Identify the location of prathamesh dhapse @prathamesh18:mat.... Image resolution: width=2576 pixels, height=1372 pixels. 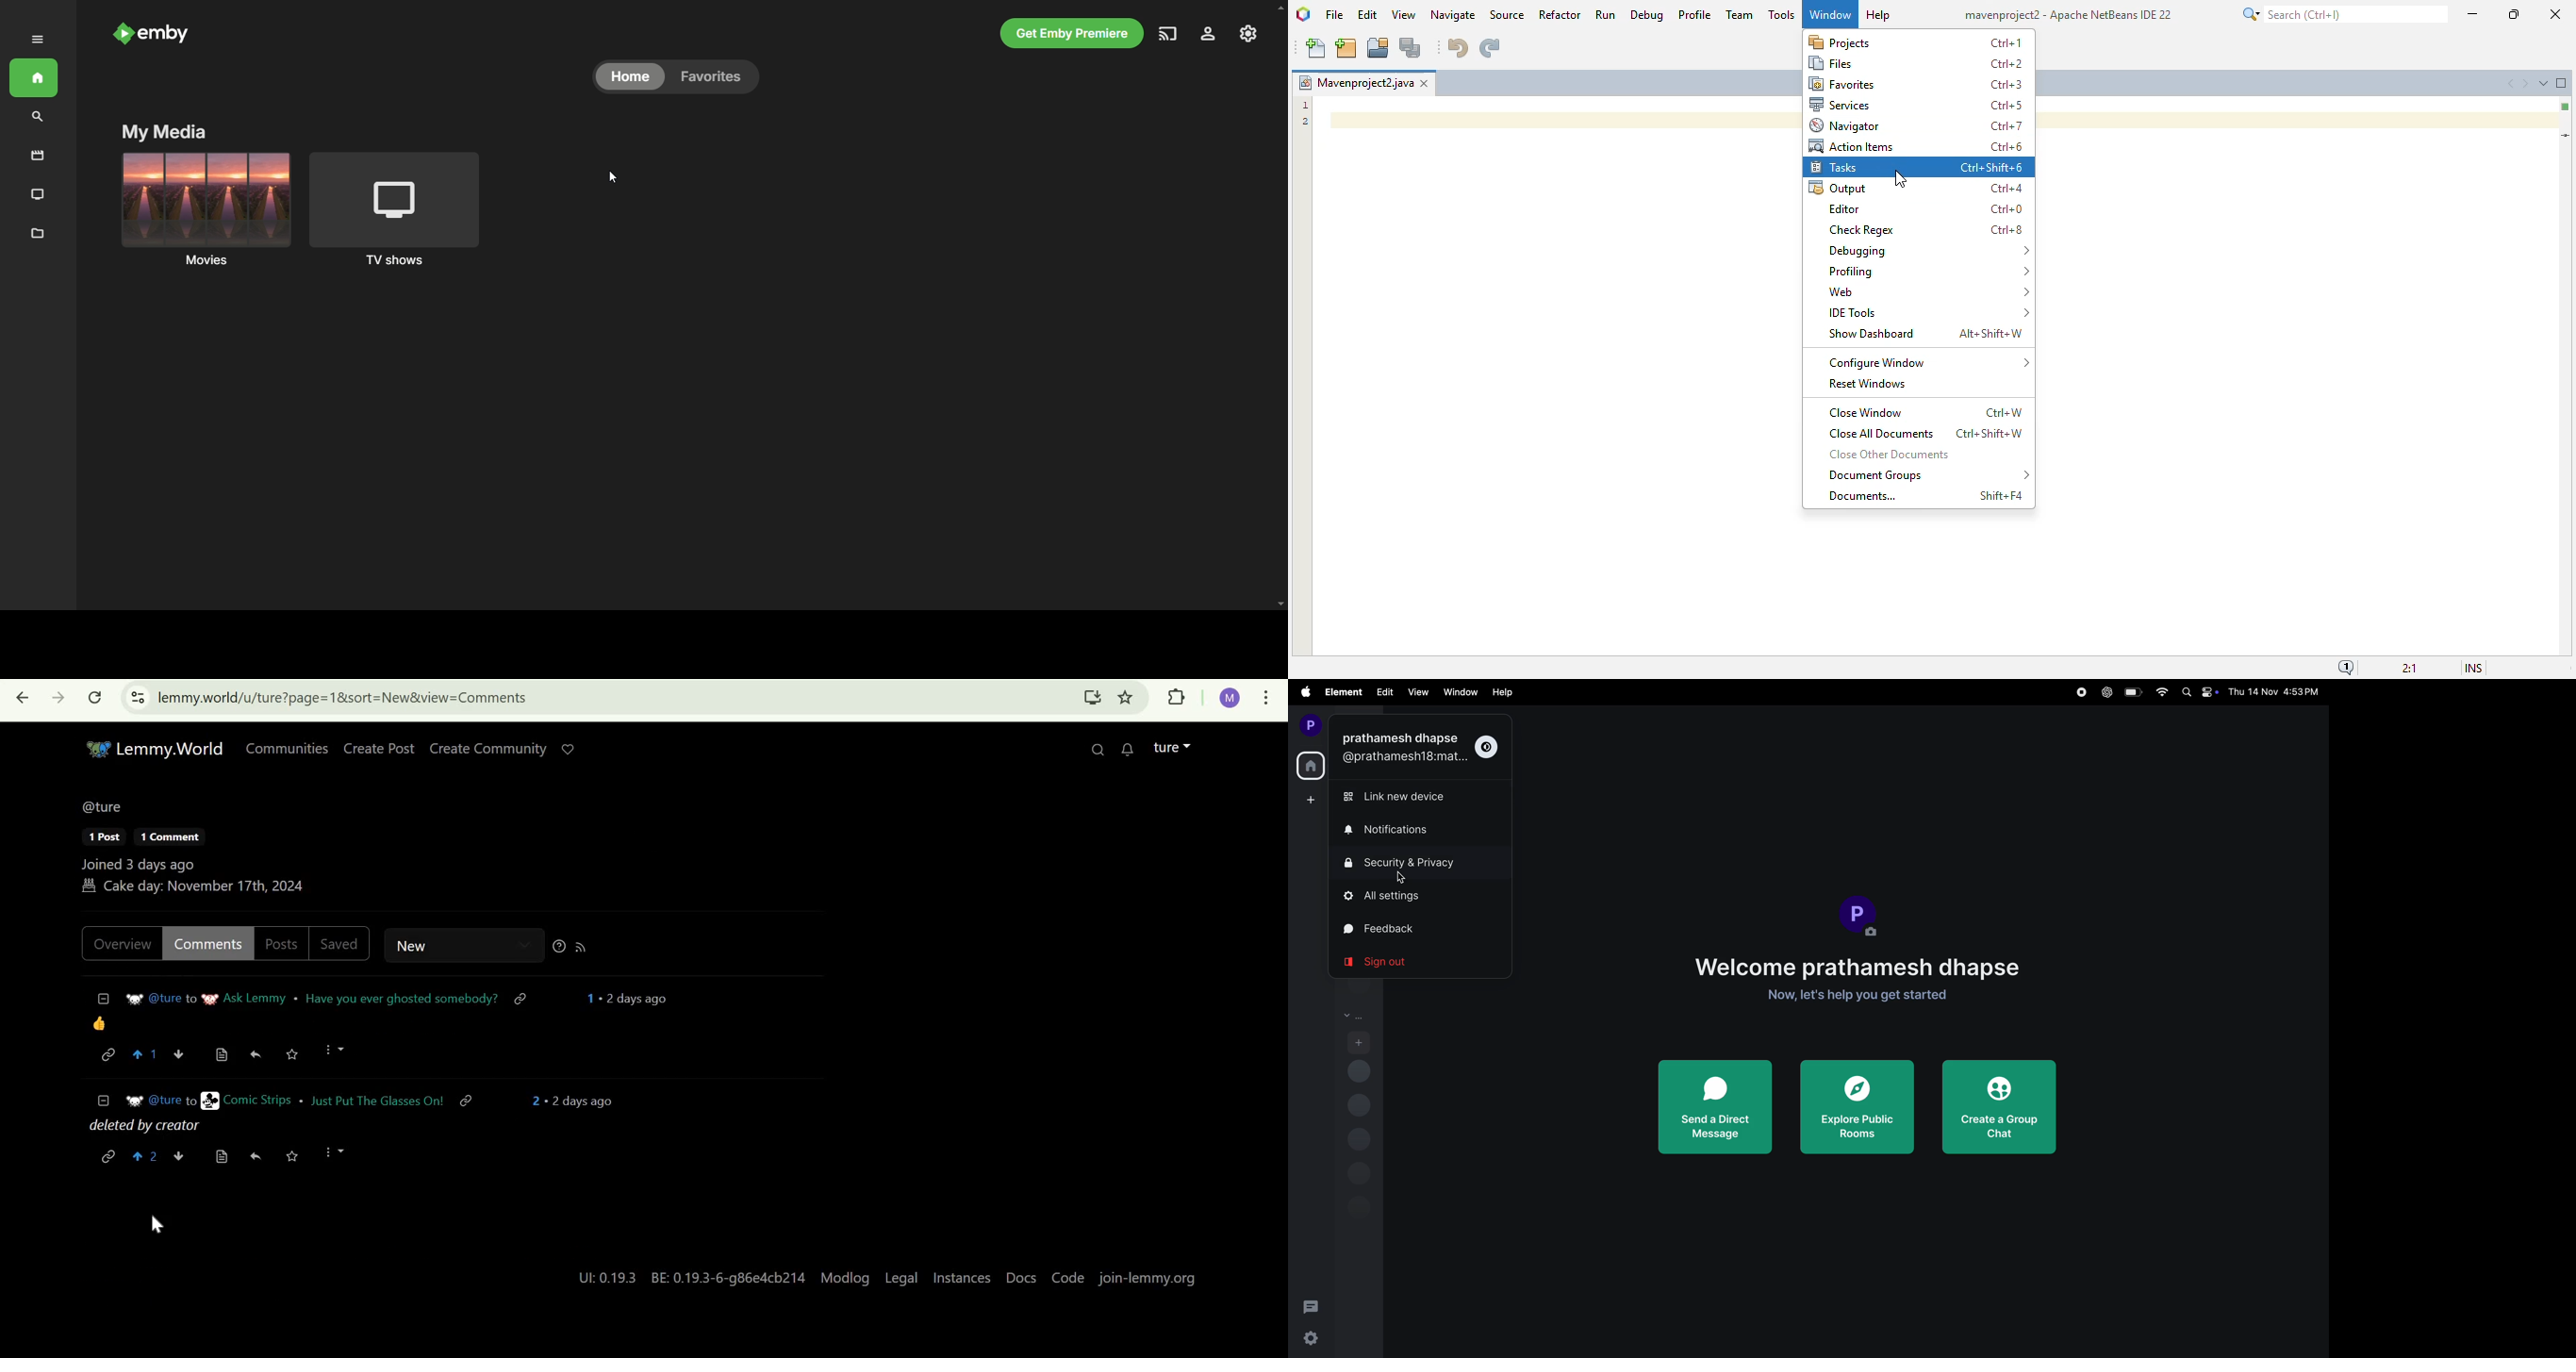
(1403, 748).